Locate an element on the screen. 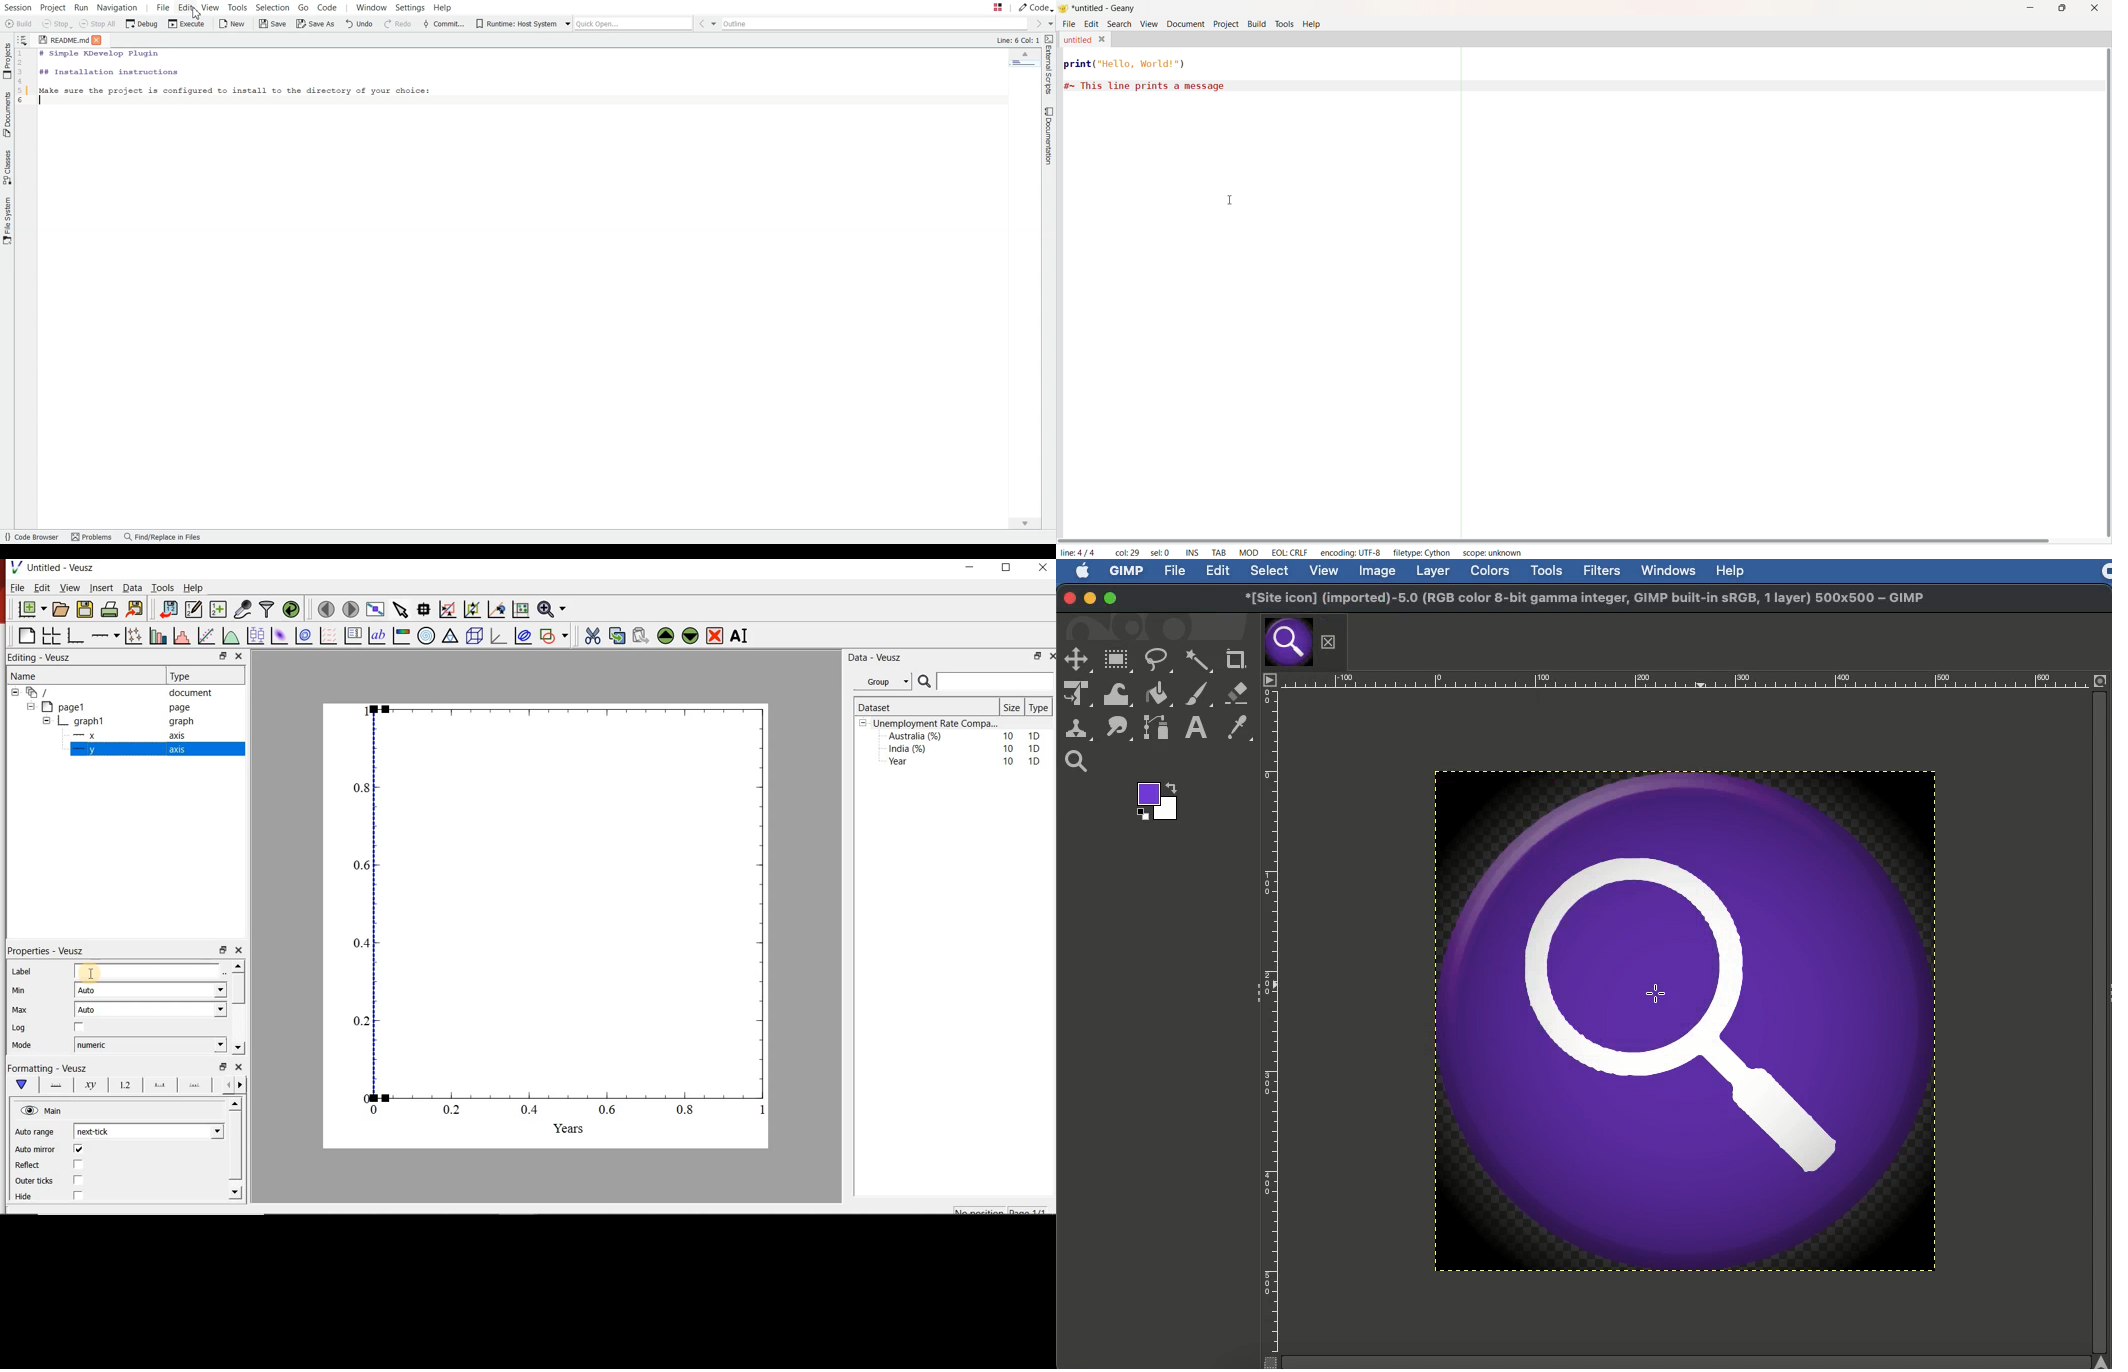  Auto range is located at coordinates (36, 1134).